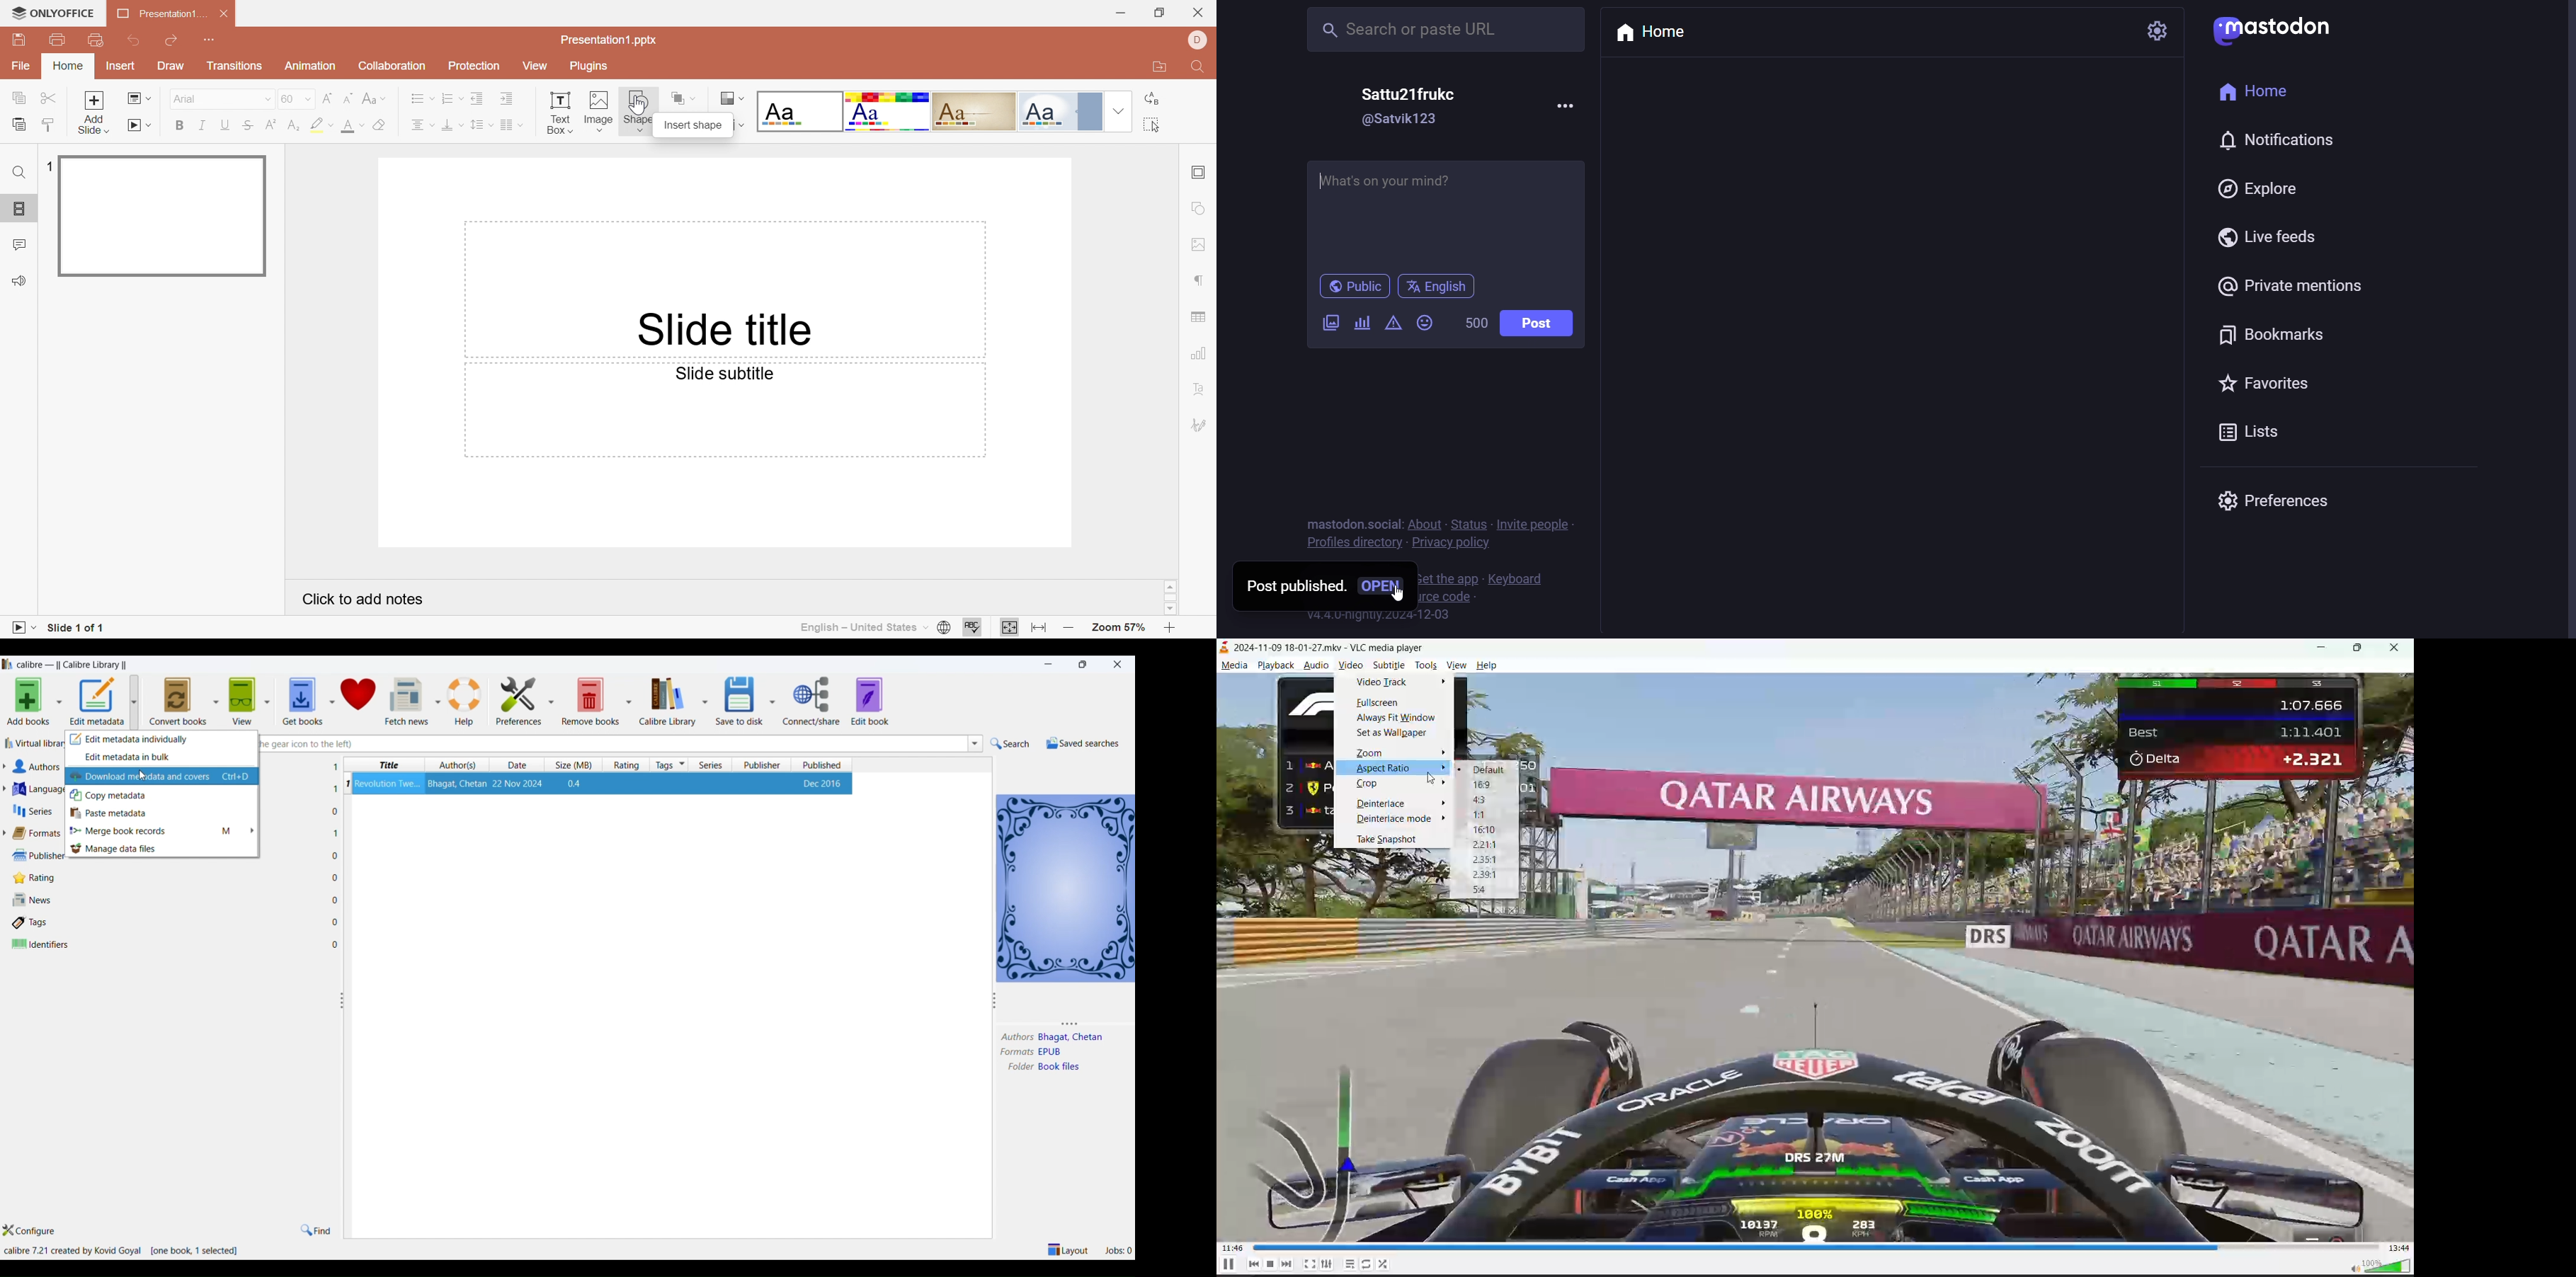  Describe the element at coordinates (623, 765) in the screenshot. I see `rating` at that location.